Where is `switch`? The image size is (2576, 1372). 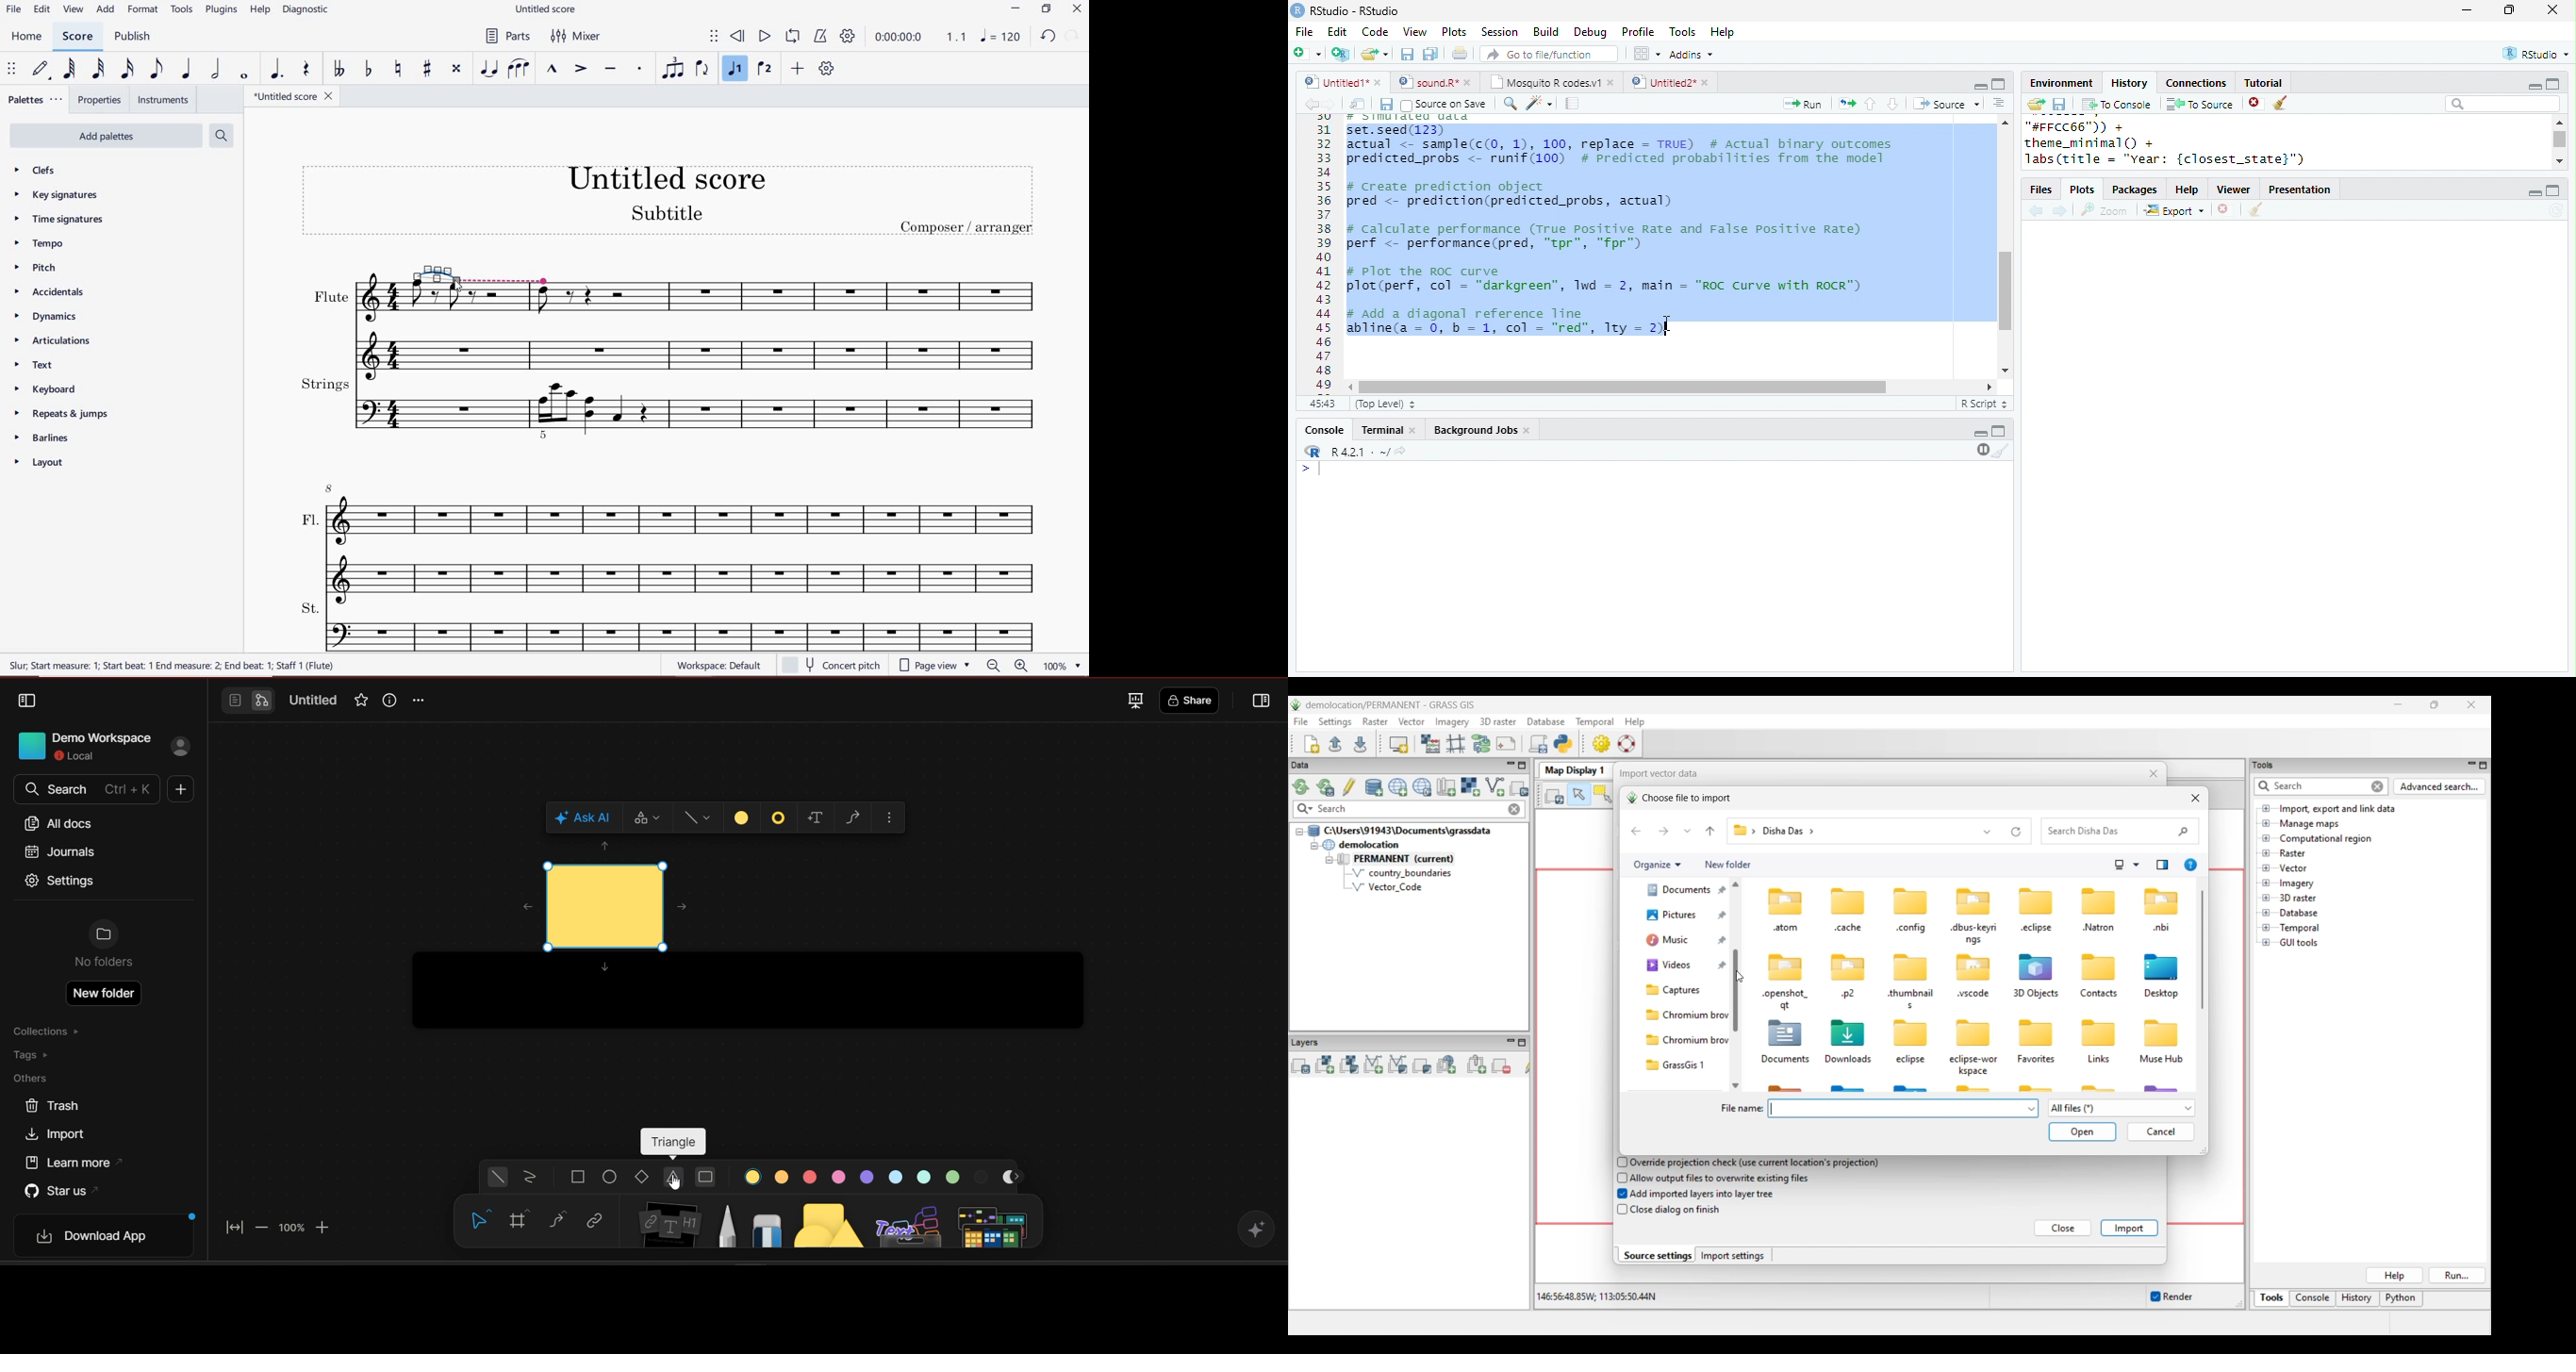
switch is located at coordinates (247, 701).